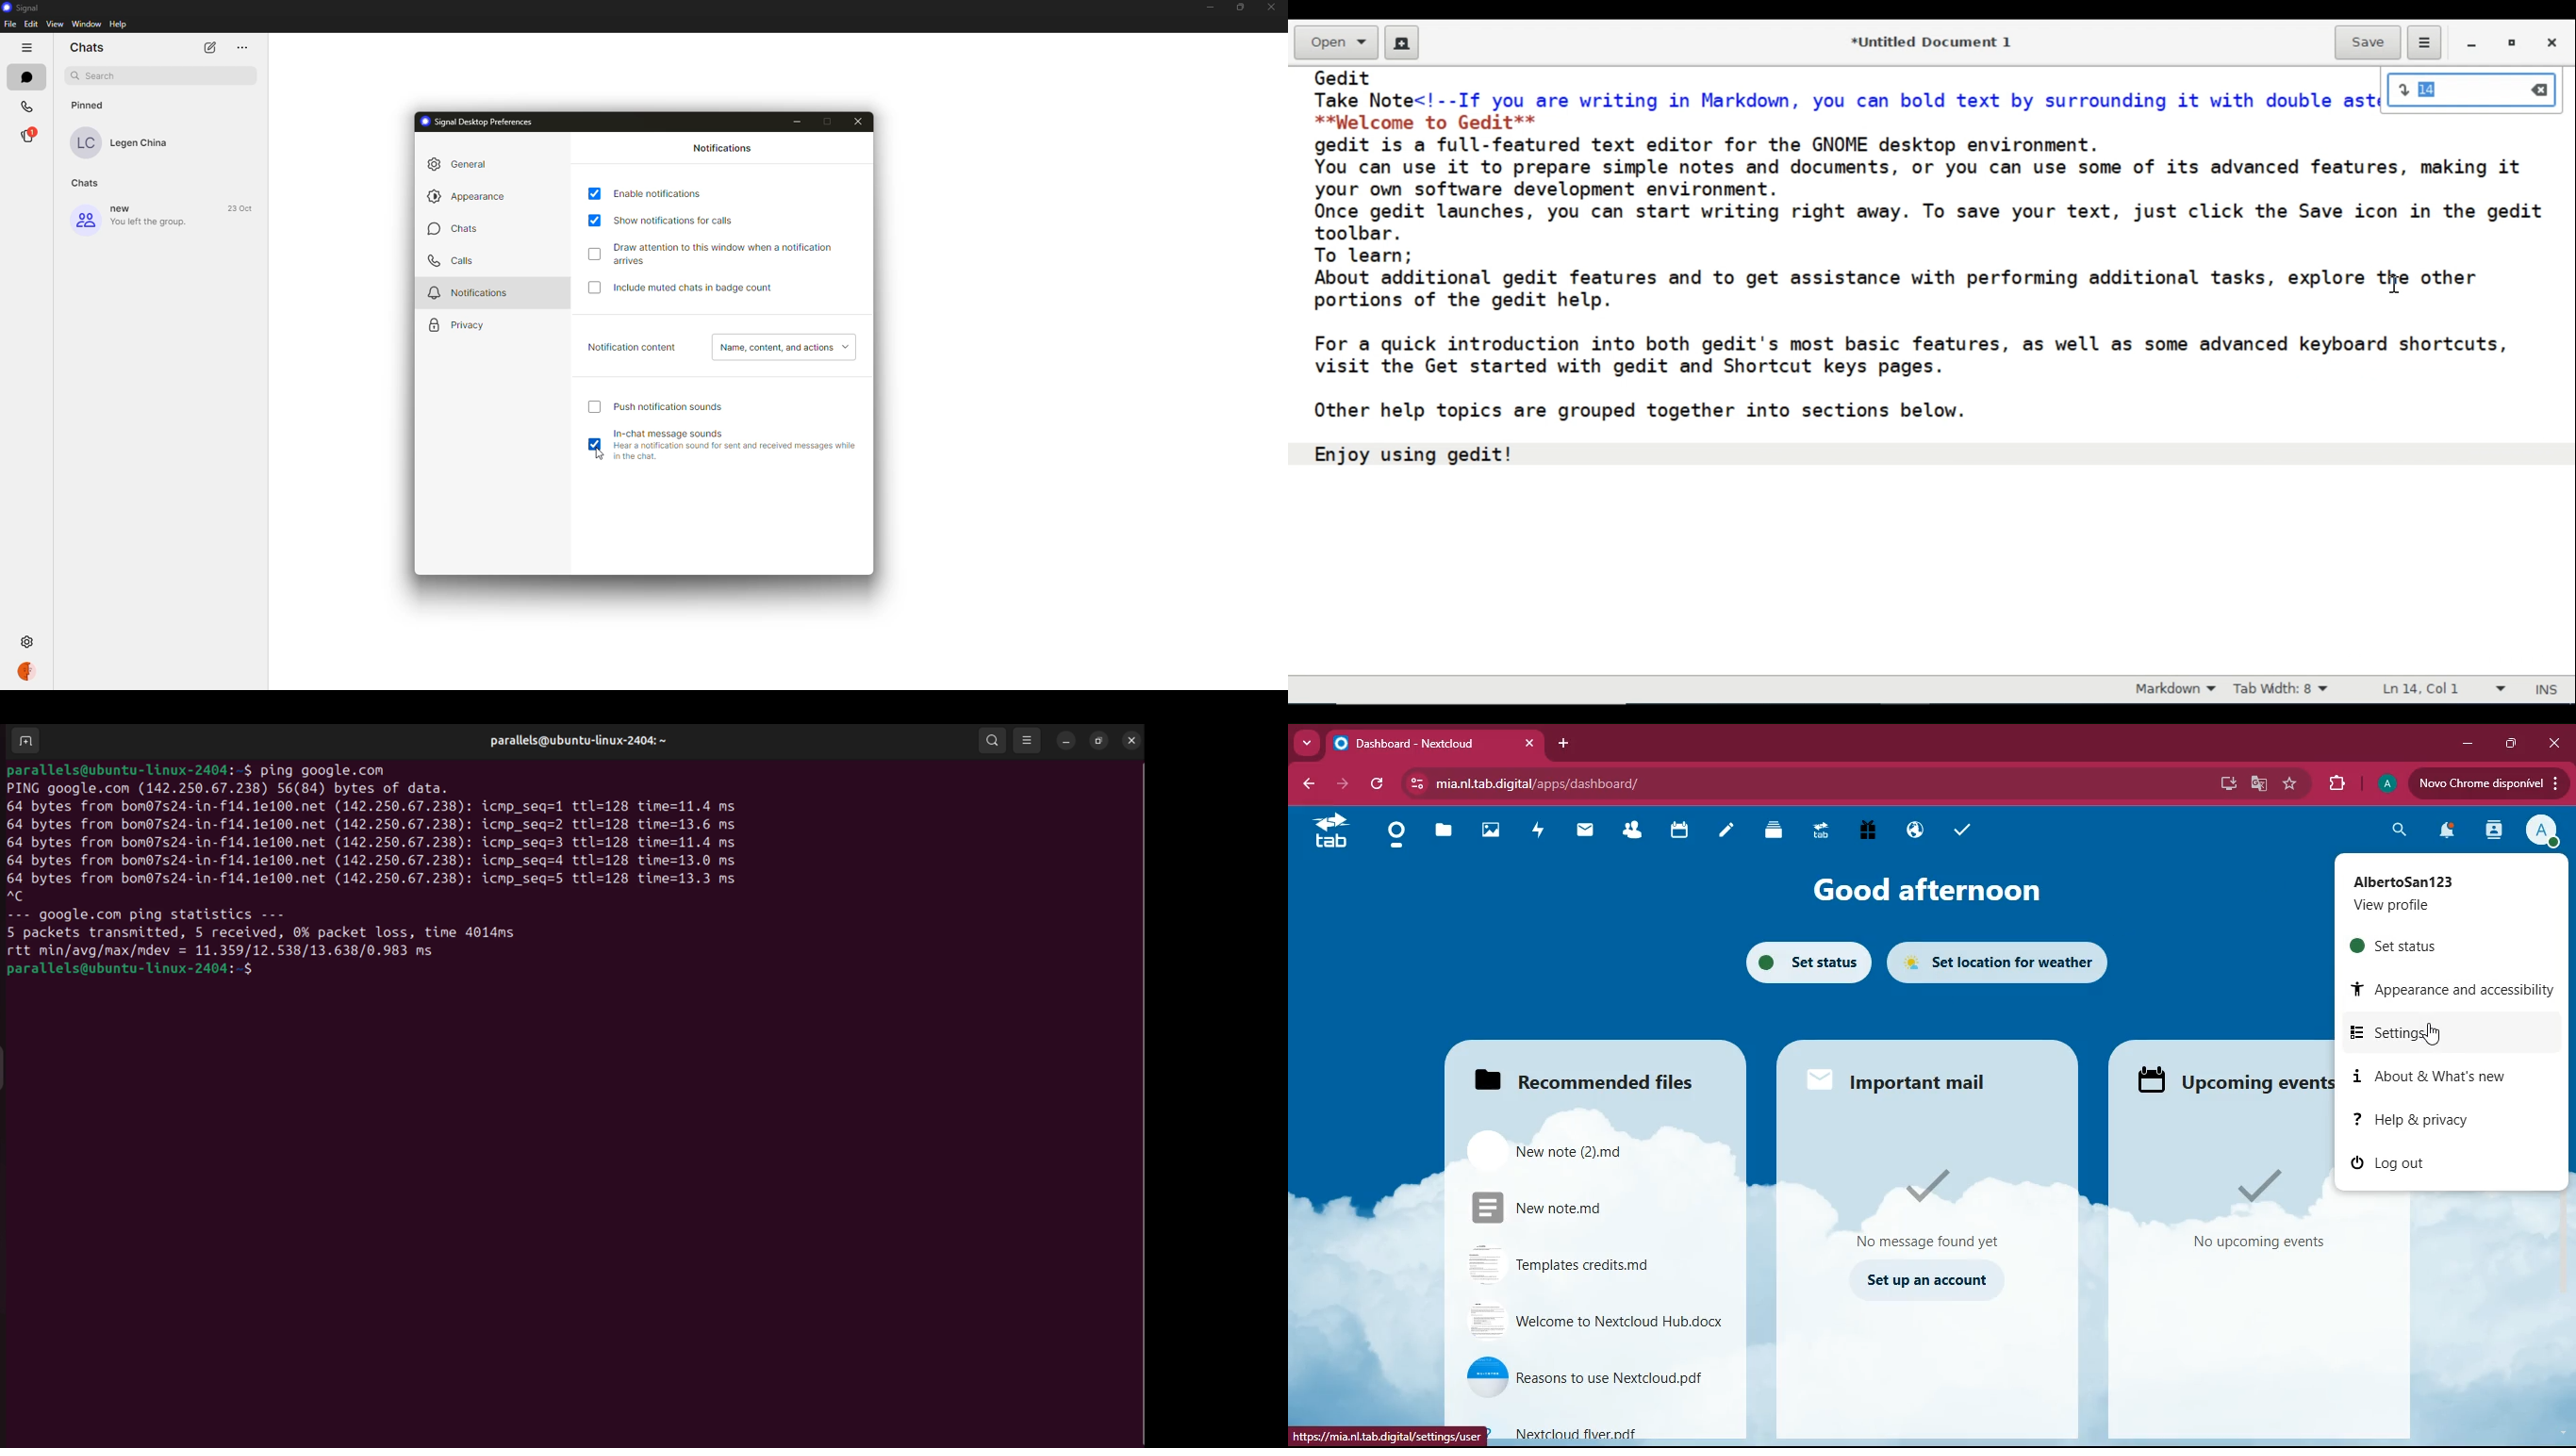 The height and width of the screenshot is (1456, 2576). I want to click on tab, so click(1329, 832).